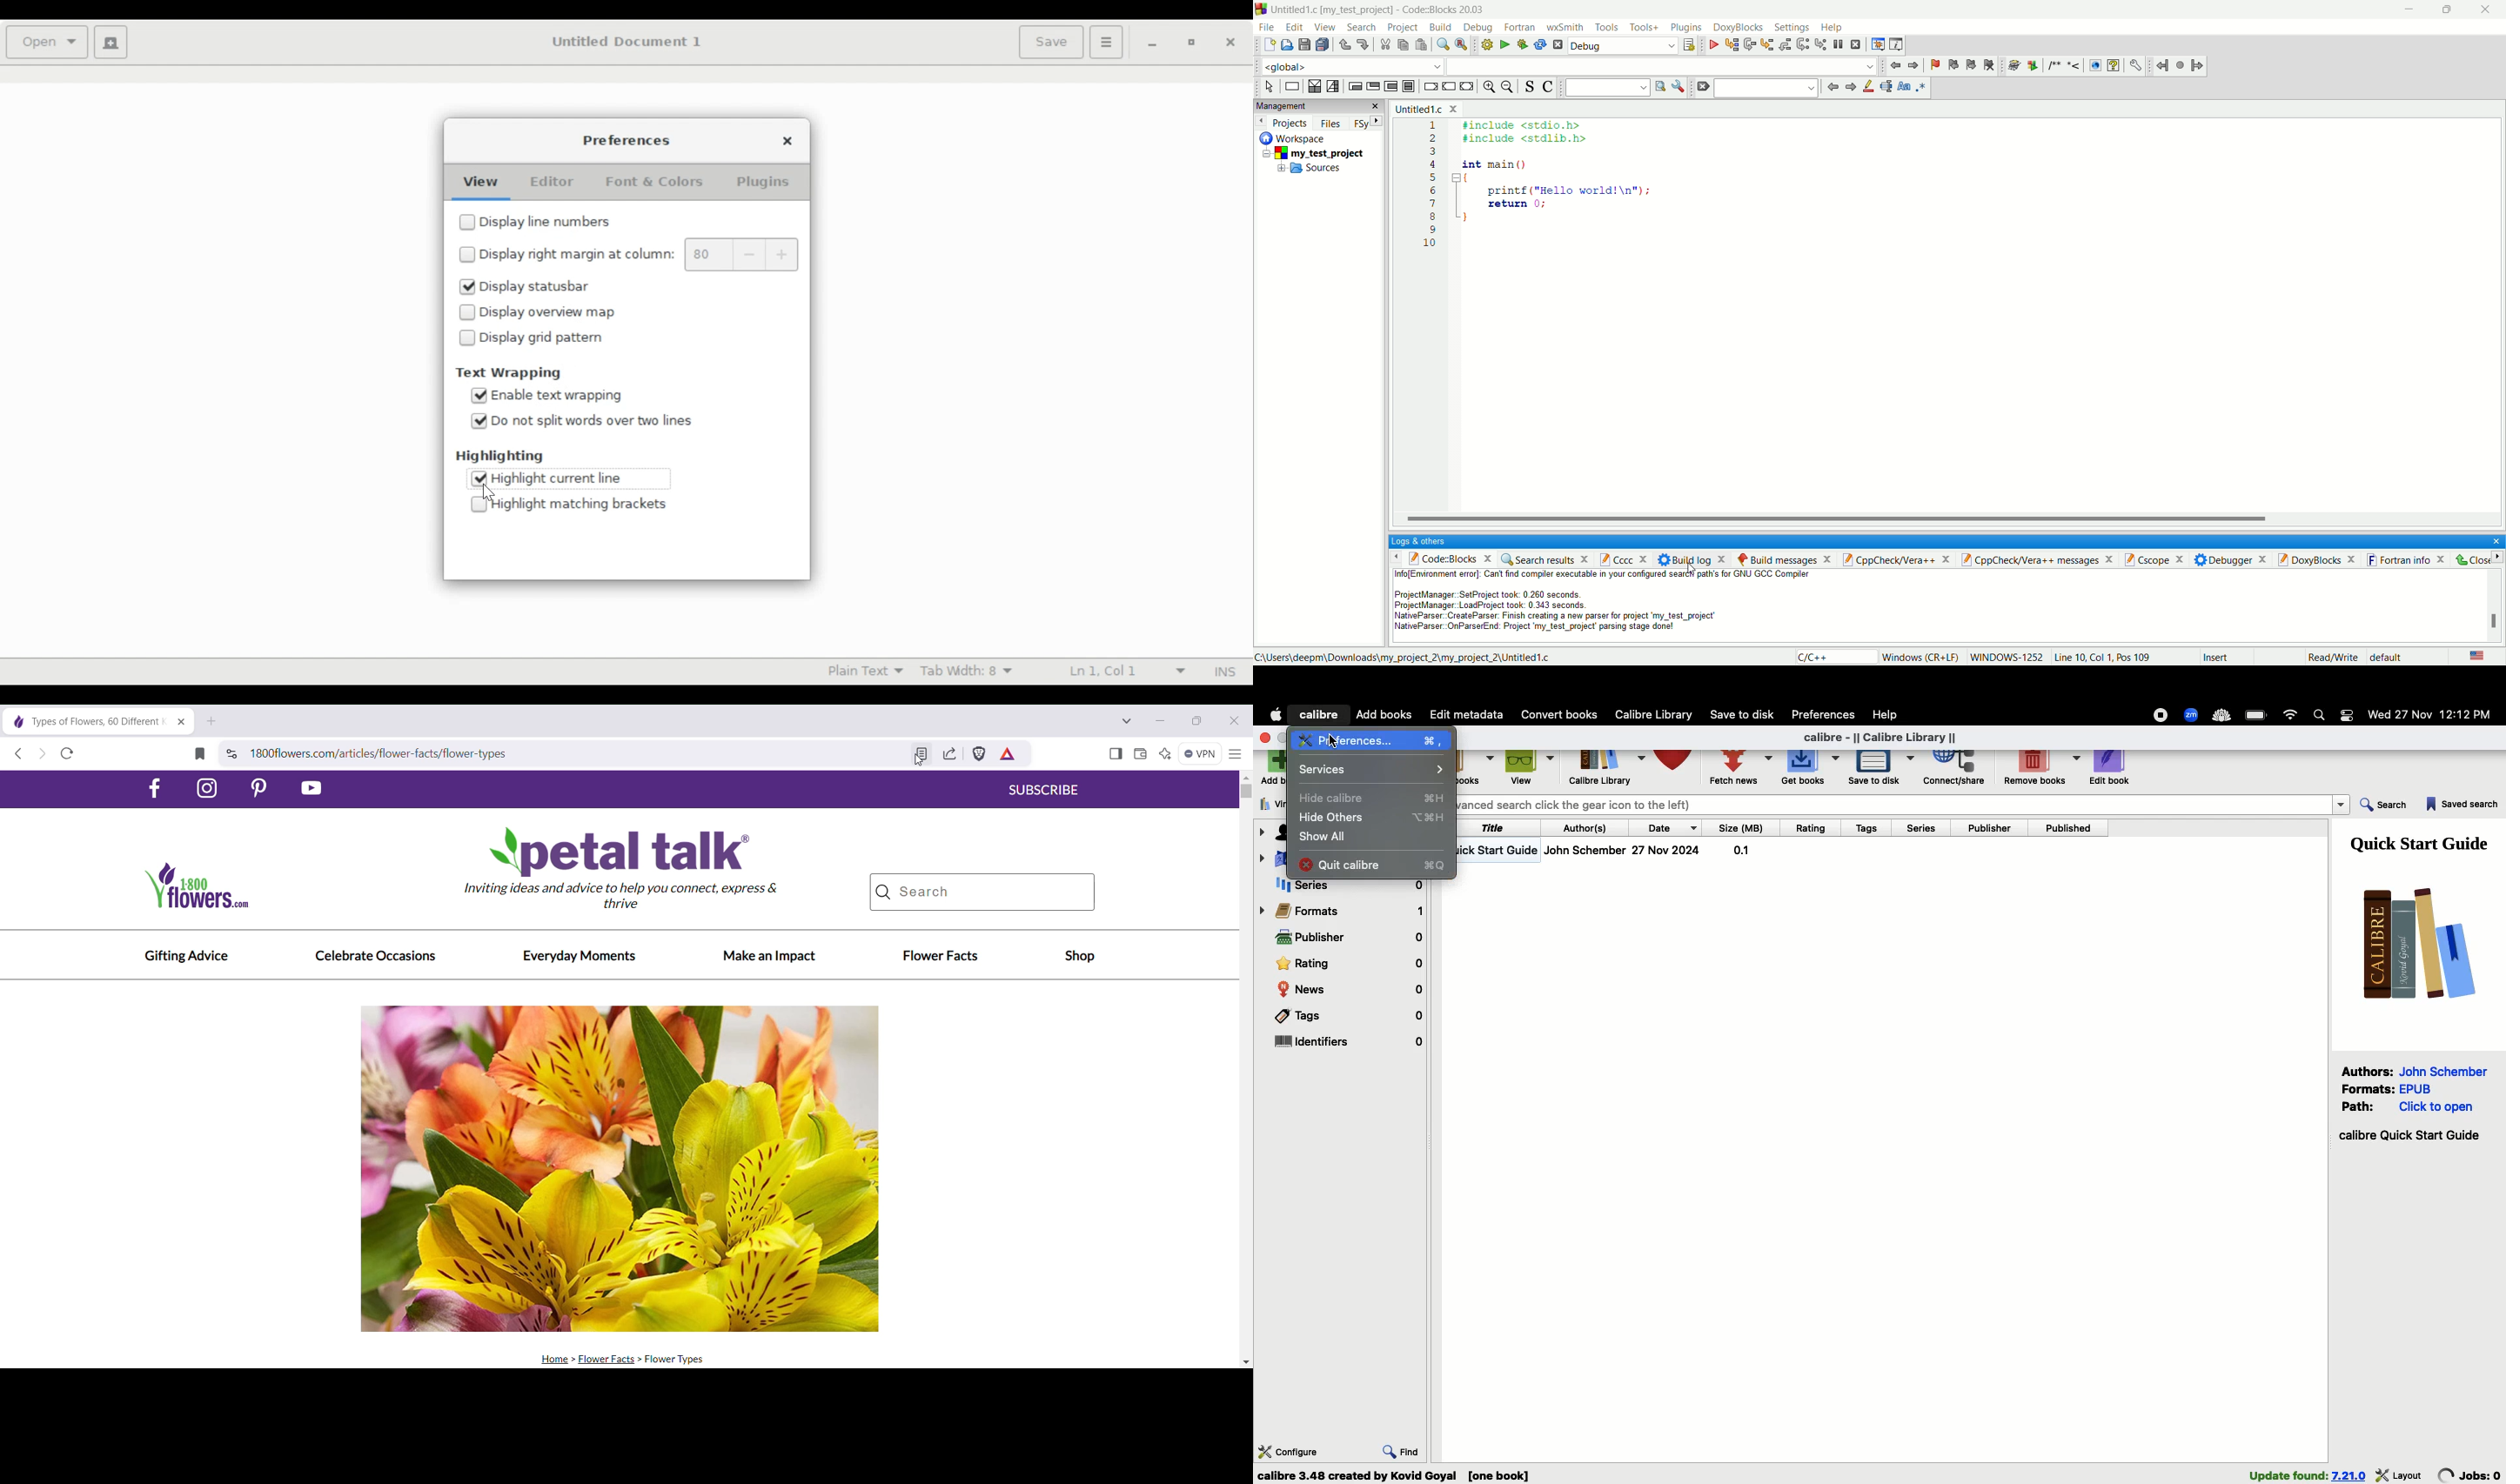 The image size is (2520, 1484). What do you see at coordinates (1224, 672) in the screenshot?
I see `INS` at bounding box center [1224, 672].